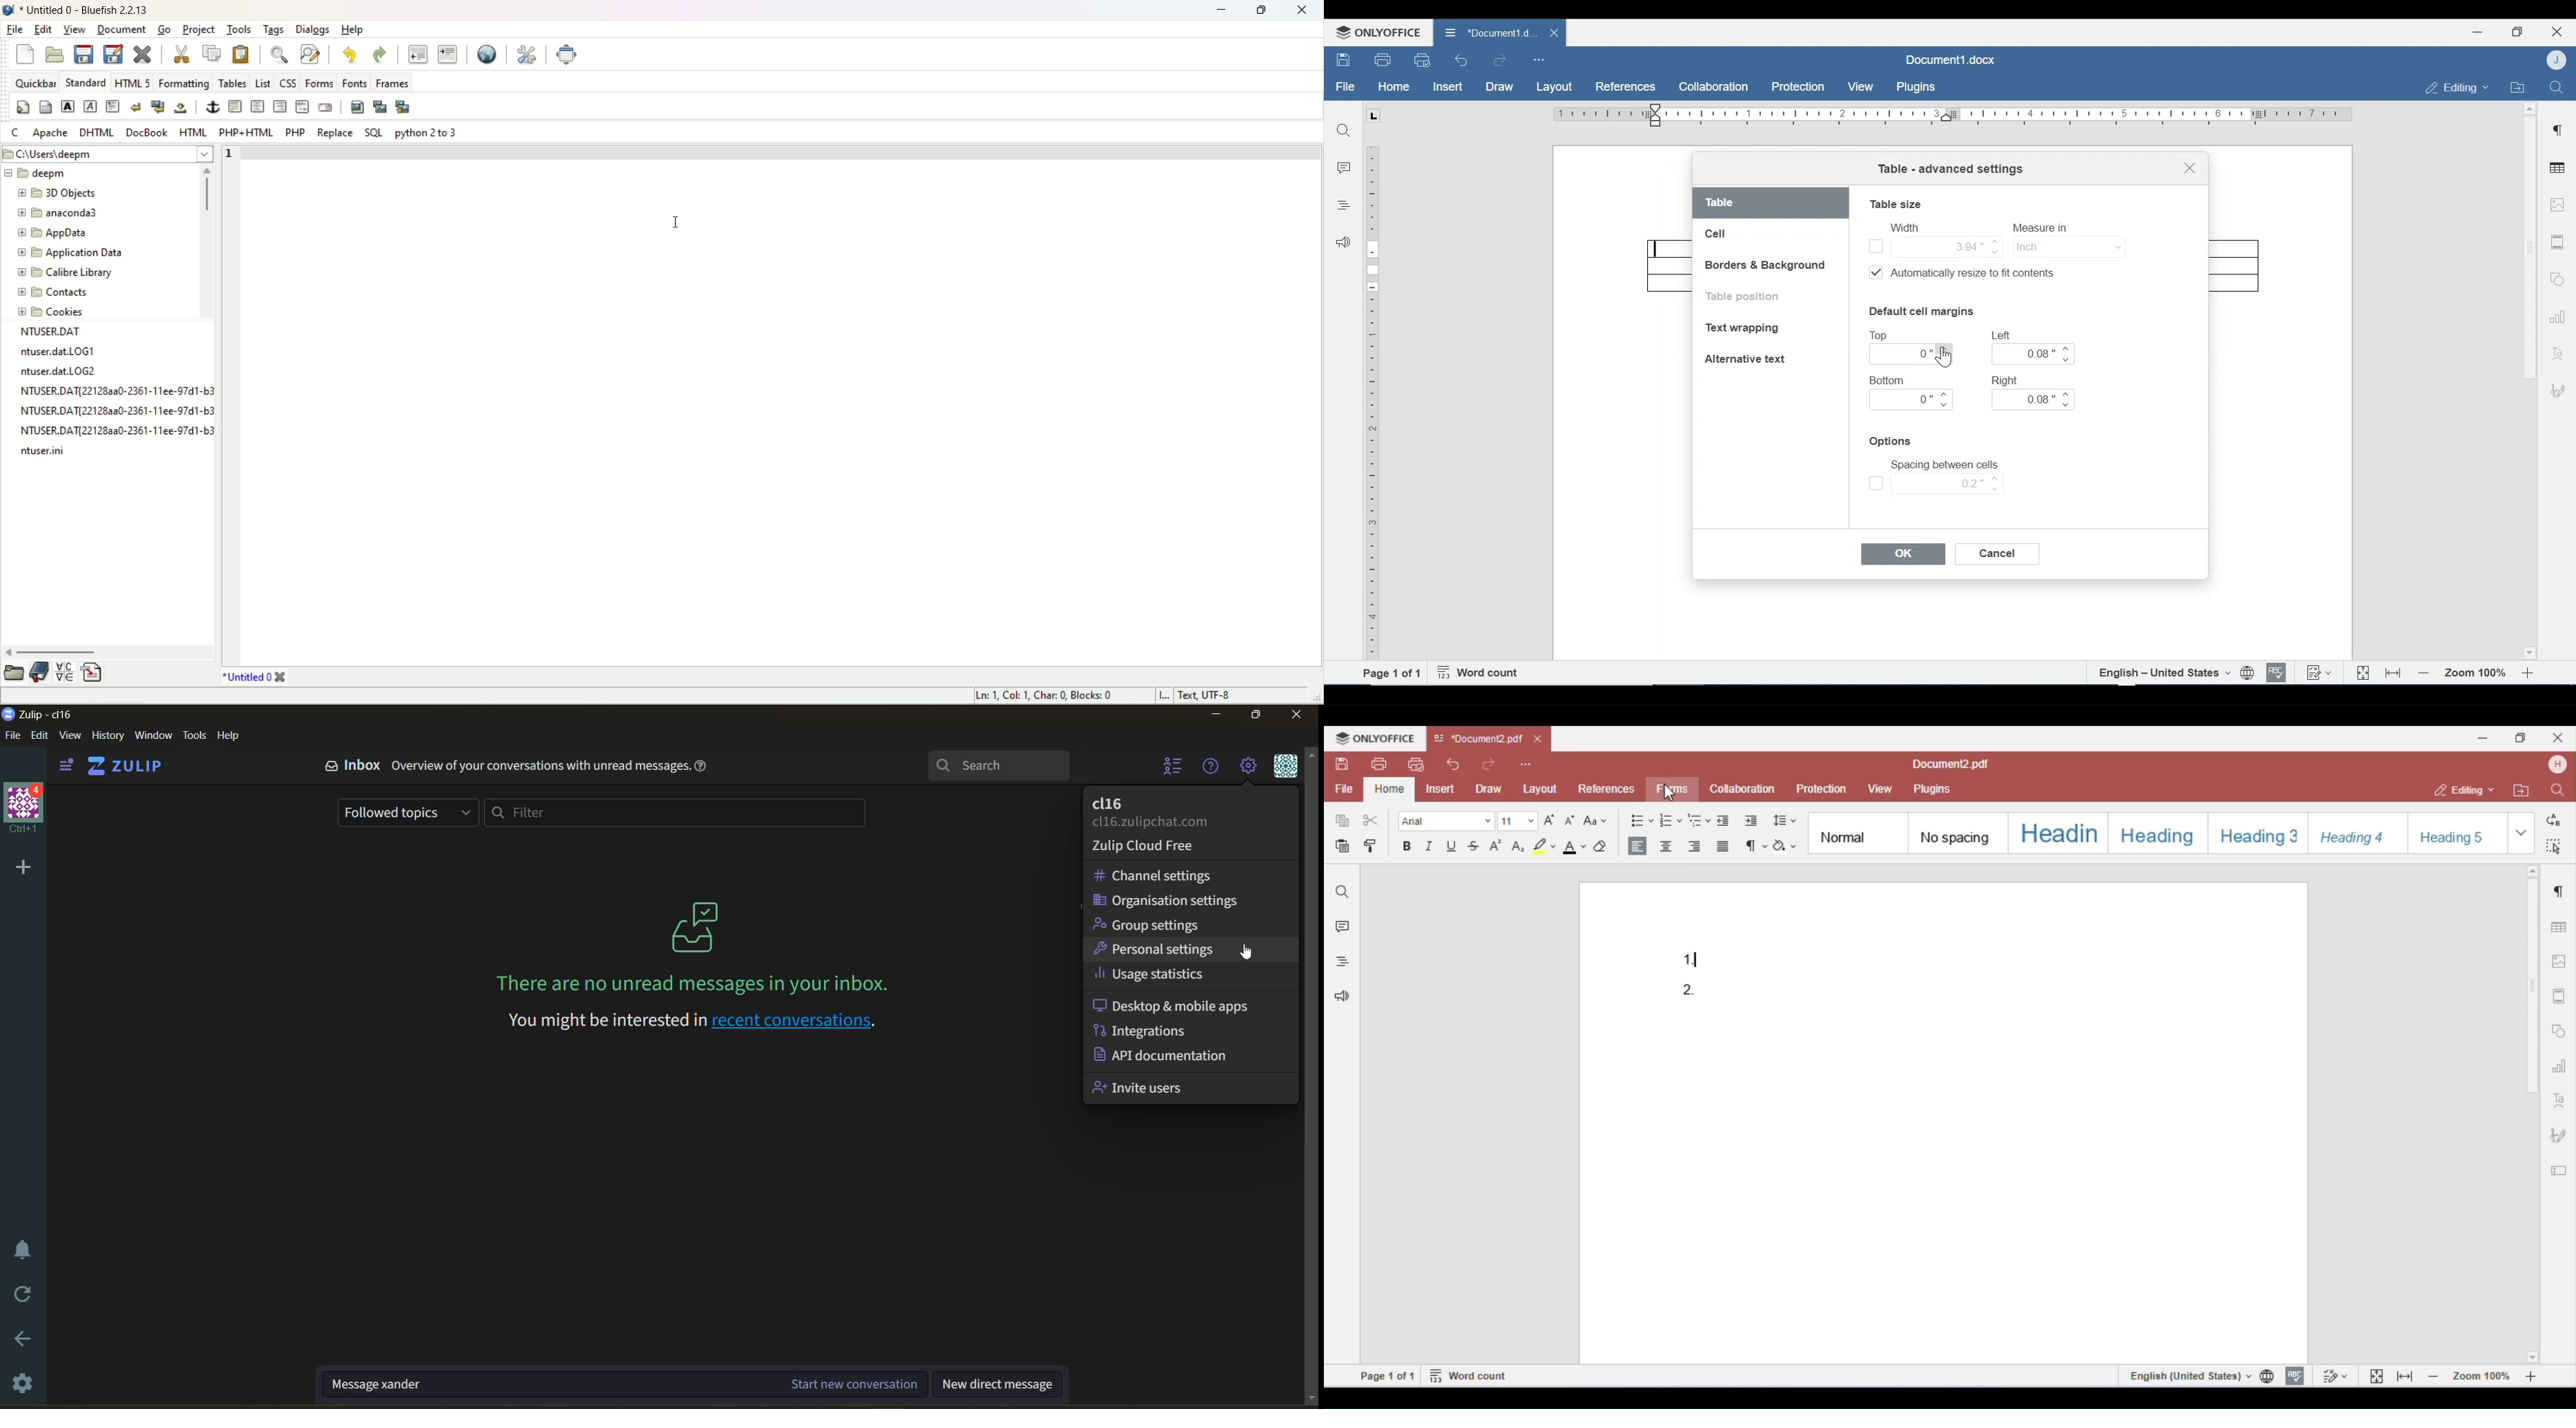 This screenshot has height=1428, width=2576. I want to click on edit, so click(43, 32).